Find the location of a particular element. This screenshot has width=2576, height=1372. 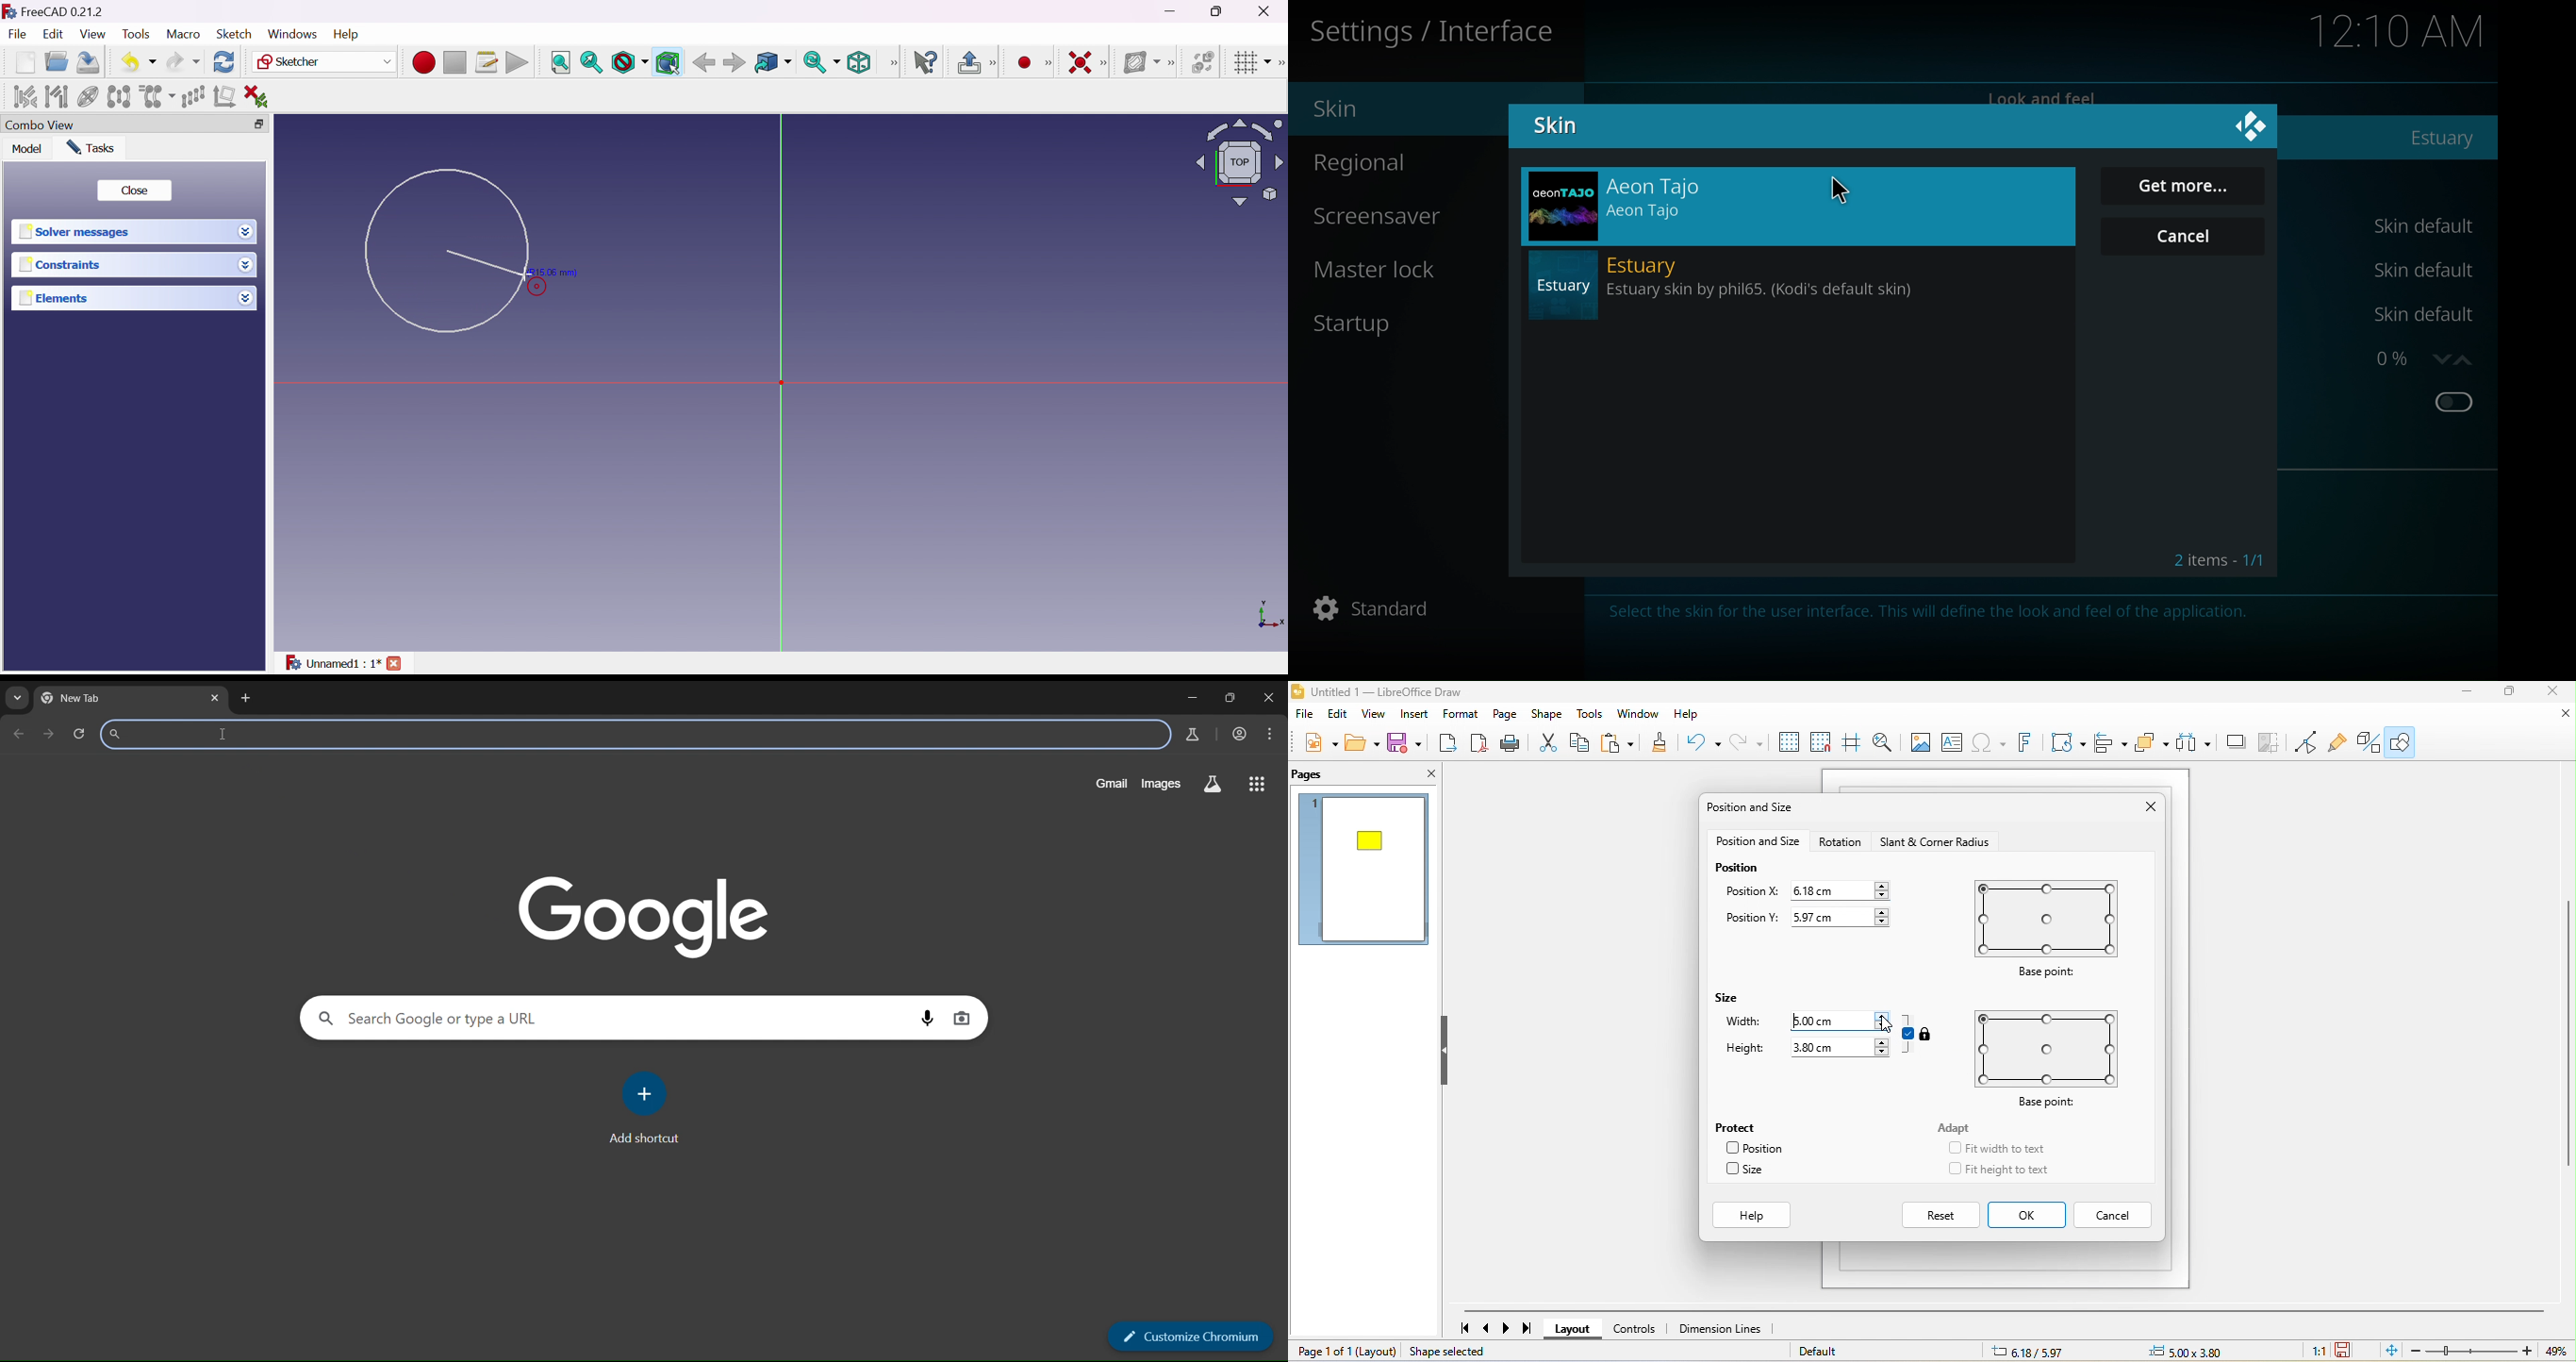

Macros is located at coordinates (487, 62).